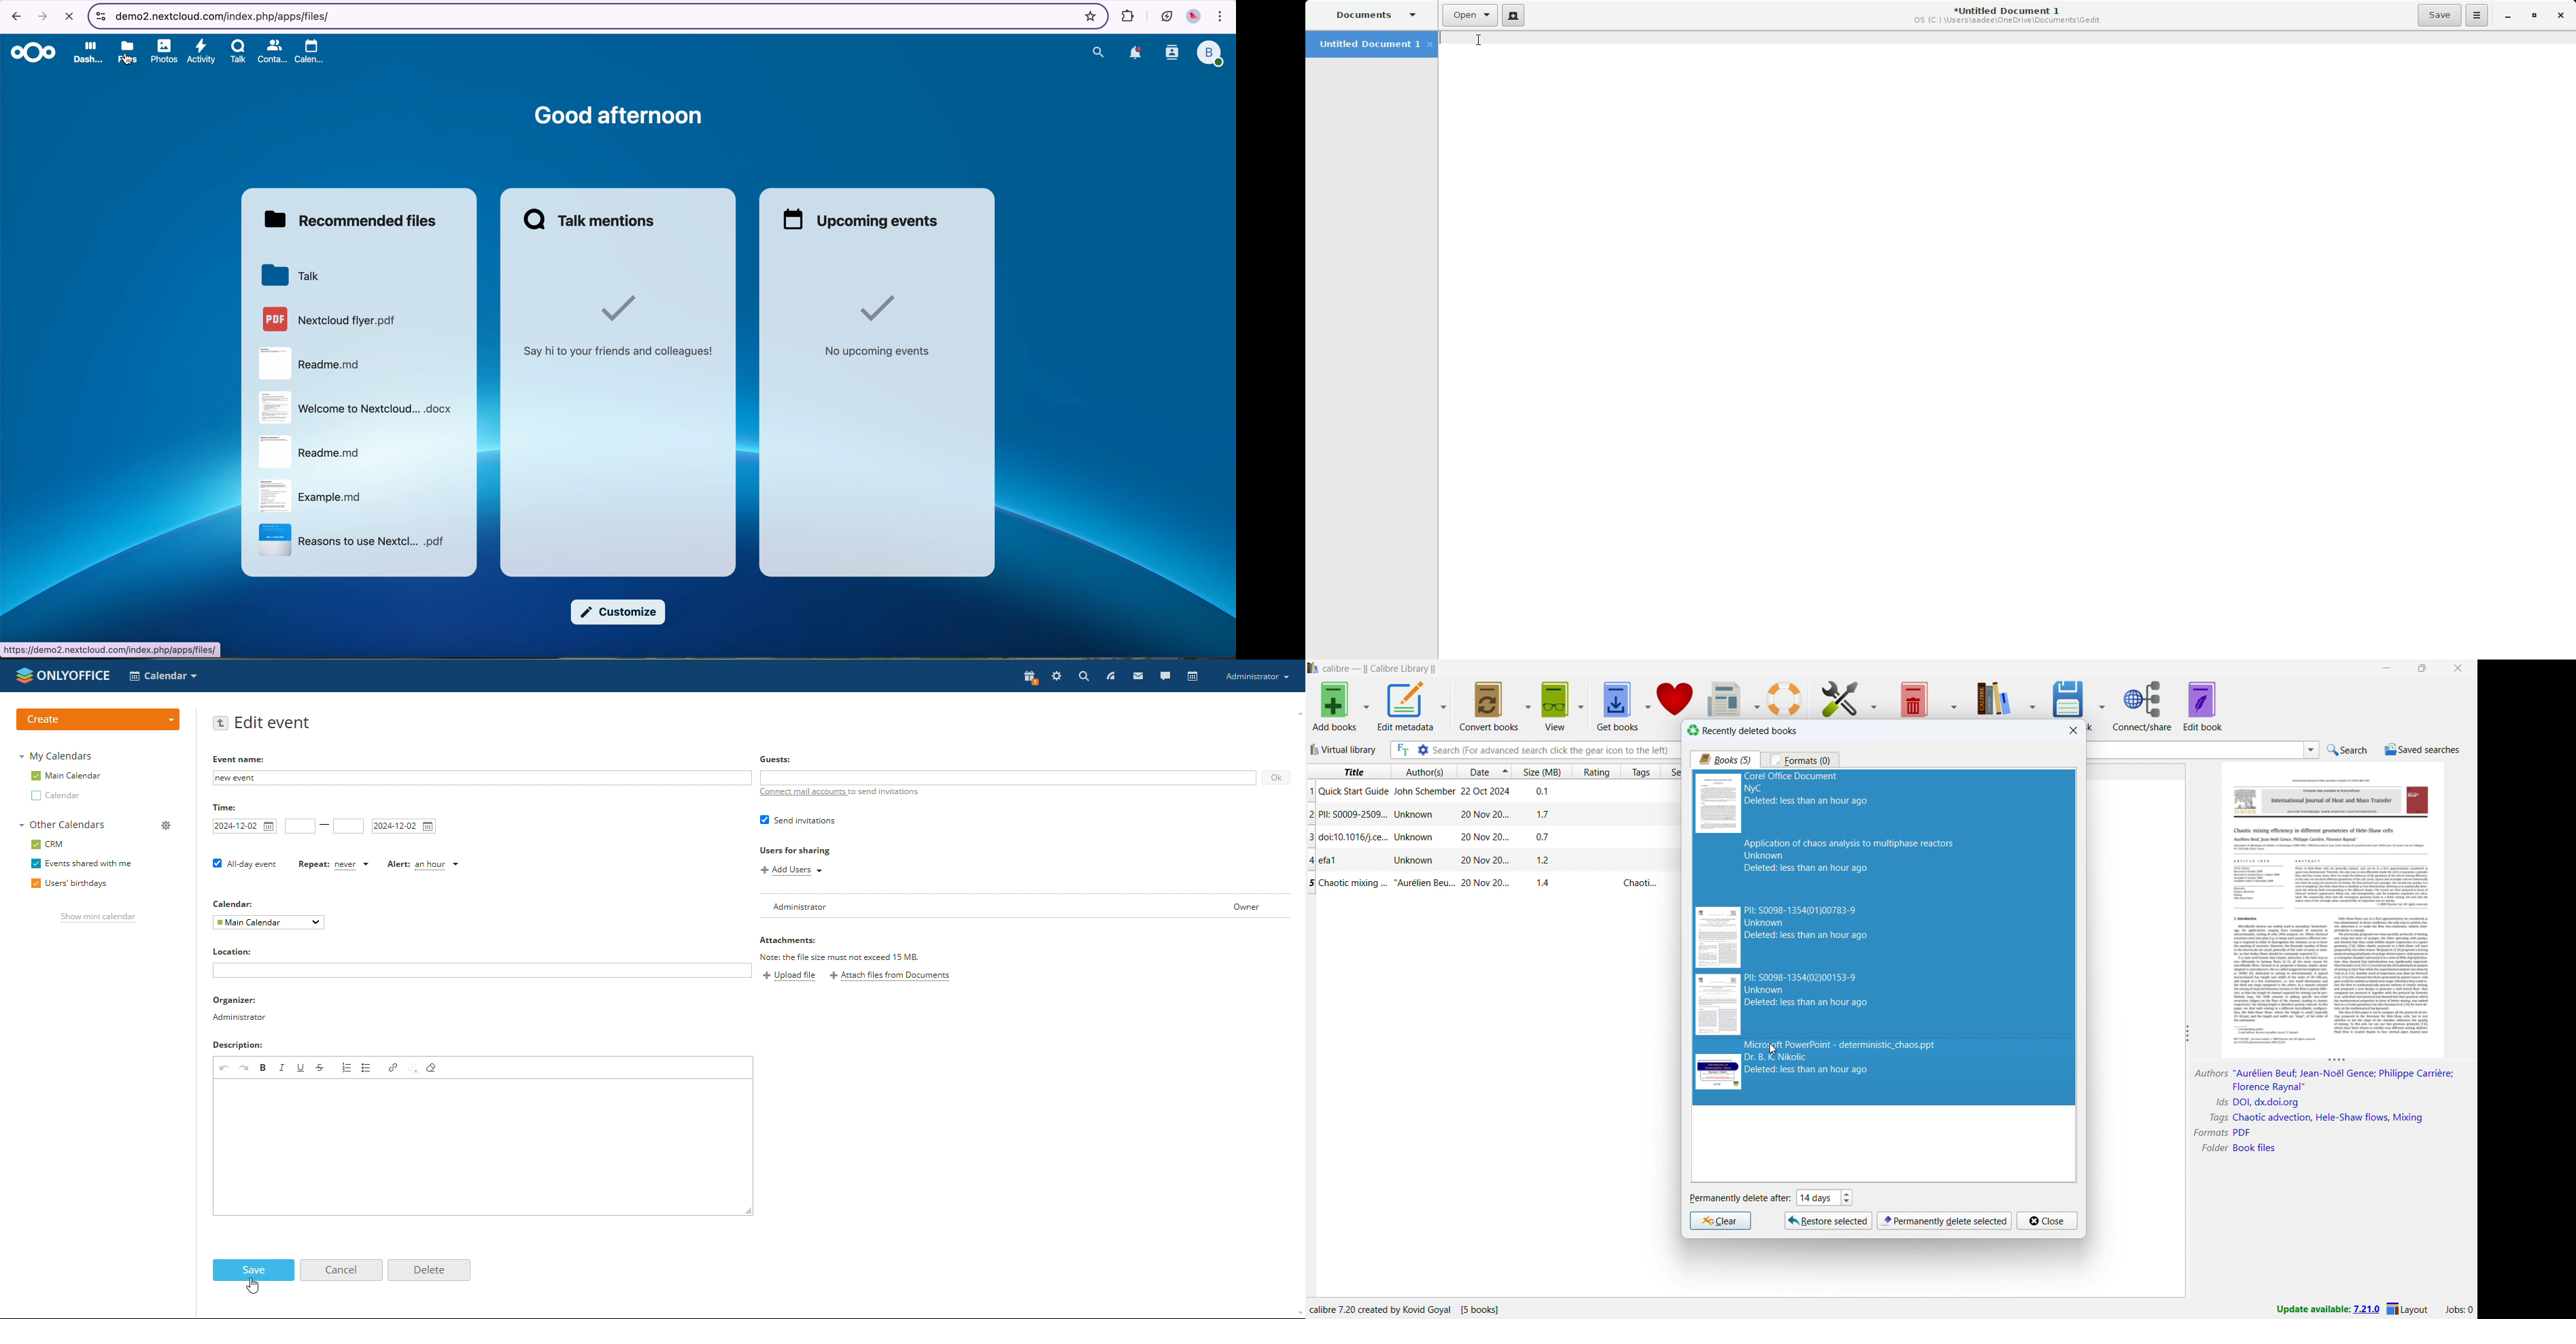 The image size is (2576, 1344). Describe the element at coordinates (97, 720) in the screenshot. I see `create` at that location.